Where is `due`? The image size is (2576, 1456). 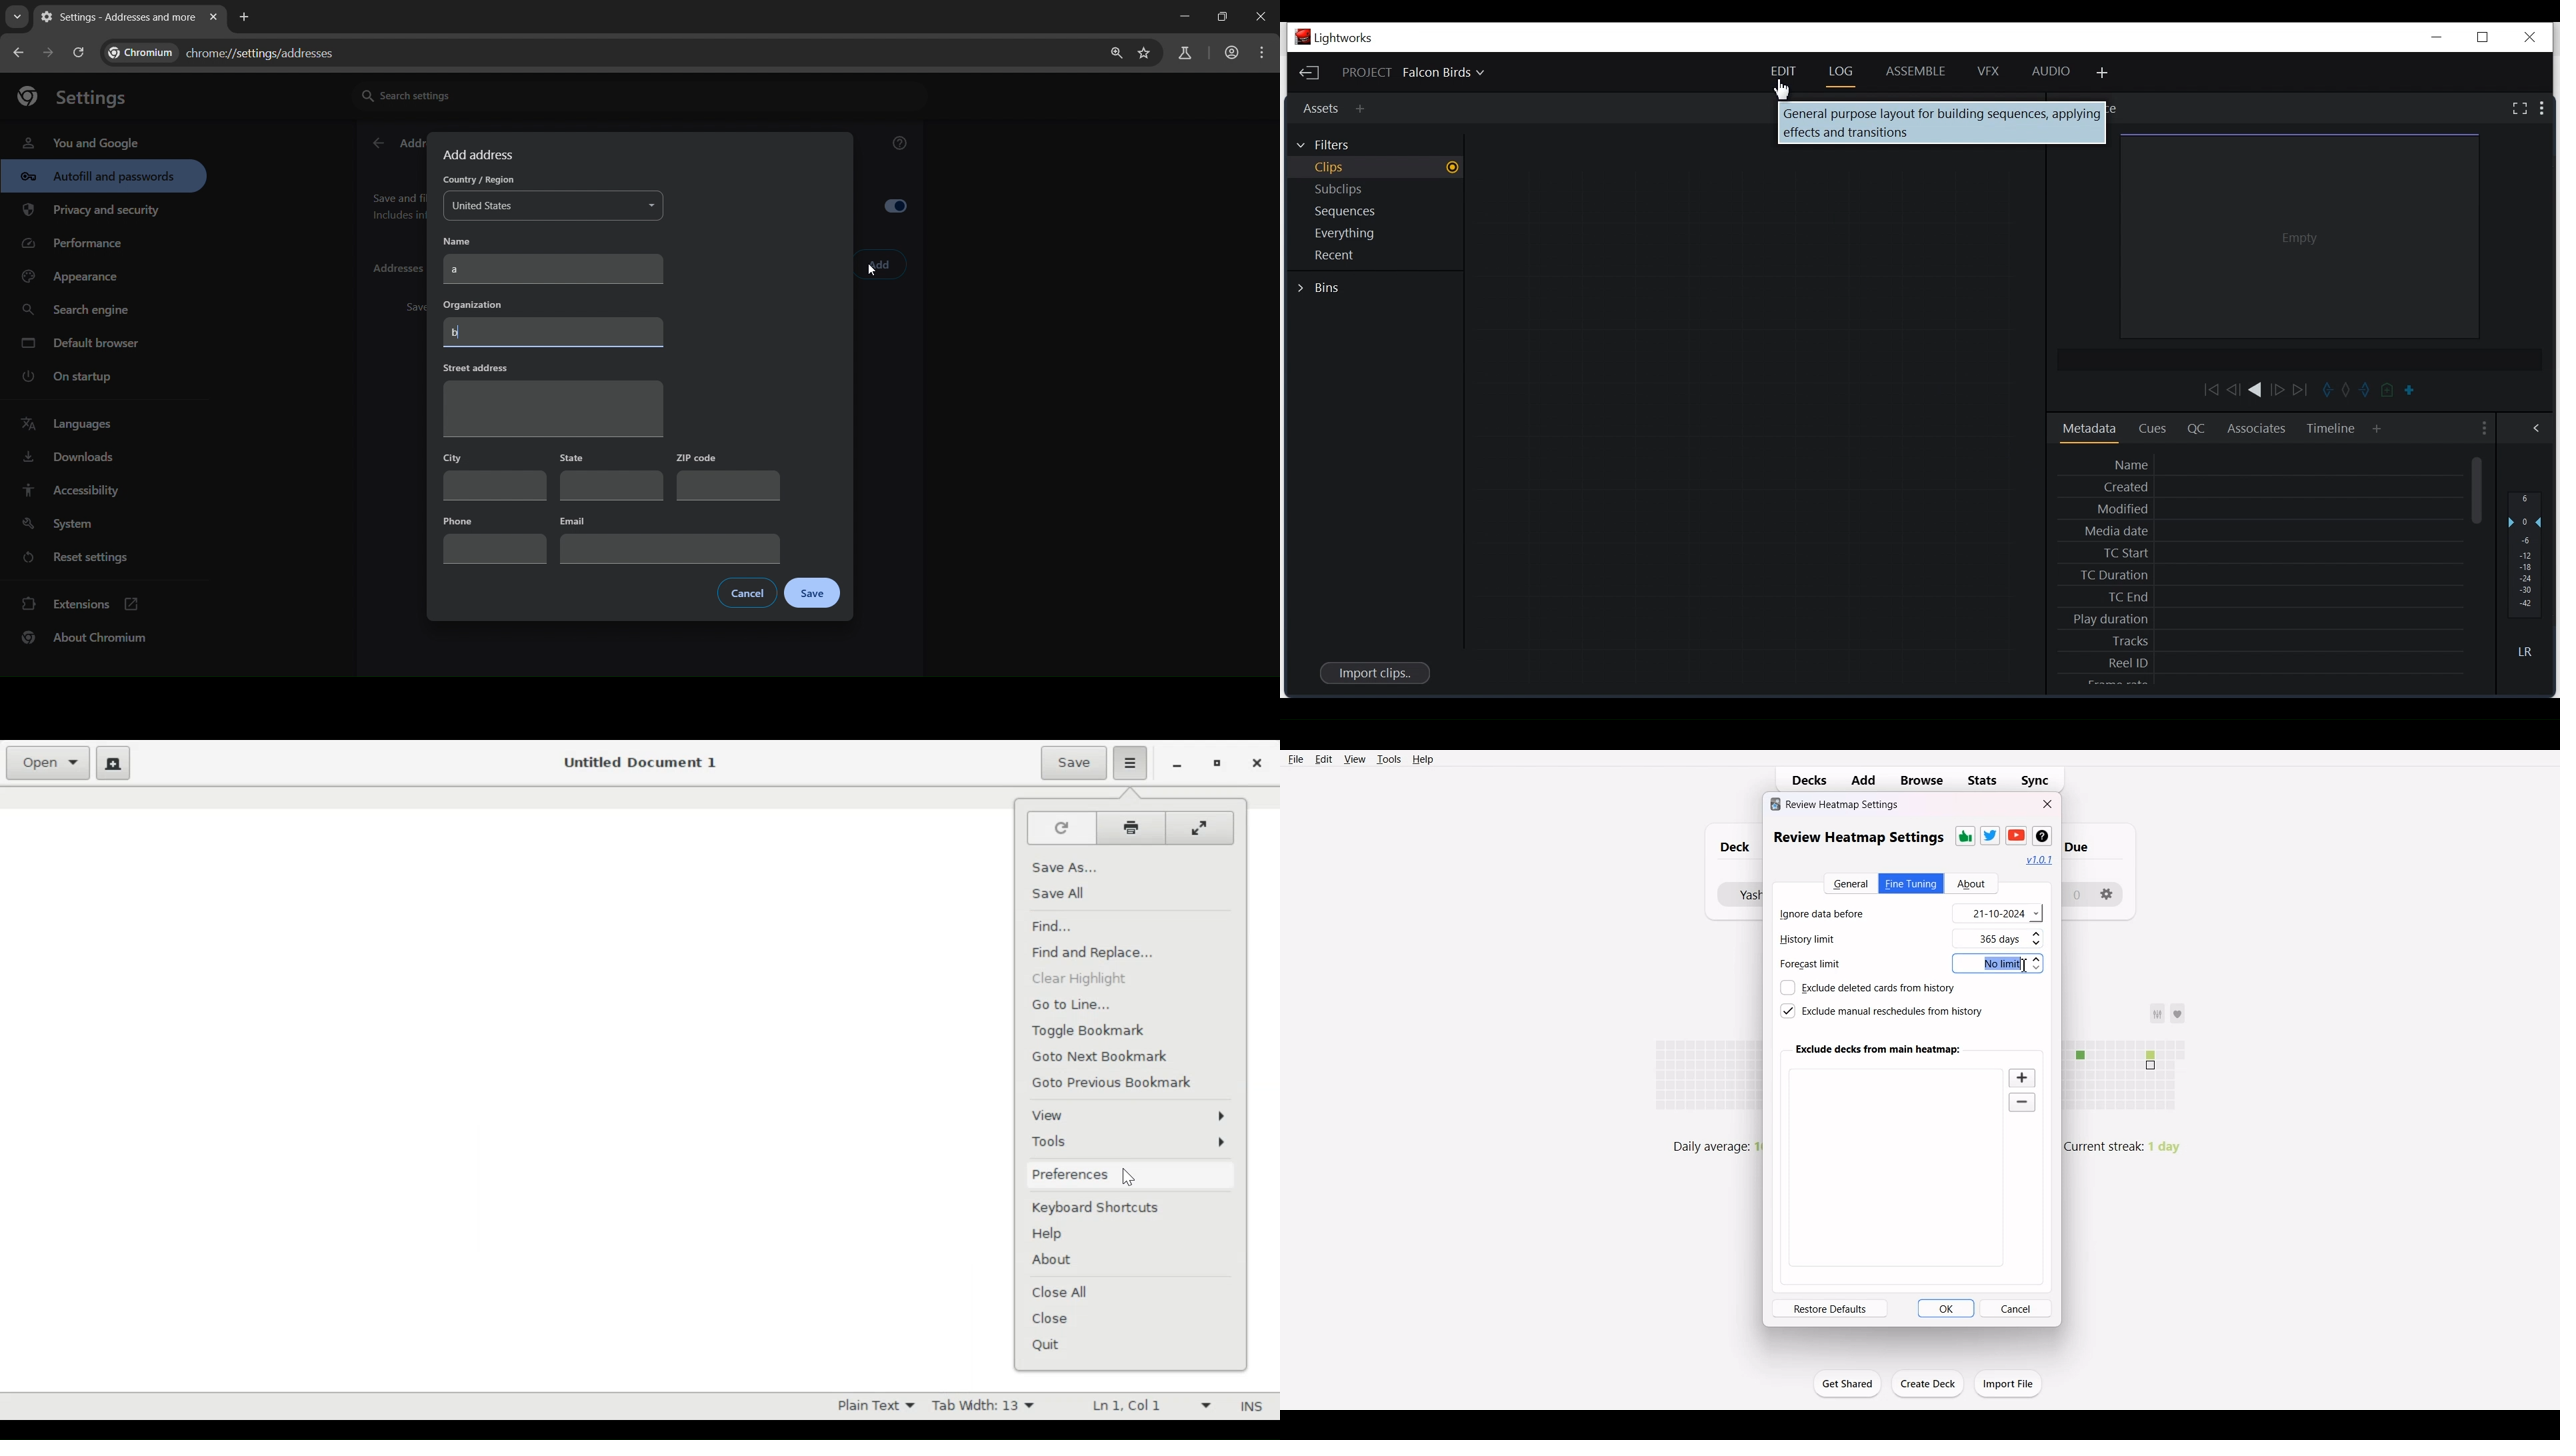 due is located at coordinates (2088, 845).